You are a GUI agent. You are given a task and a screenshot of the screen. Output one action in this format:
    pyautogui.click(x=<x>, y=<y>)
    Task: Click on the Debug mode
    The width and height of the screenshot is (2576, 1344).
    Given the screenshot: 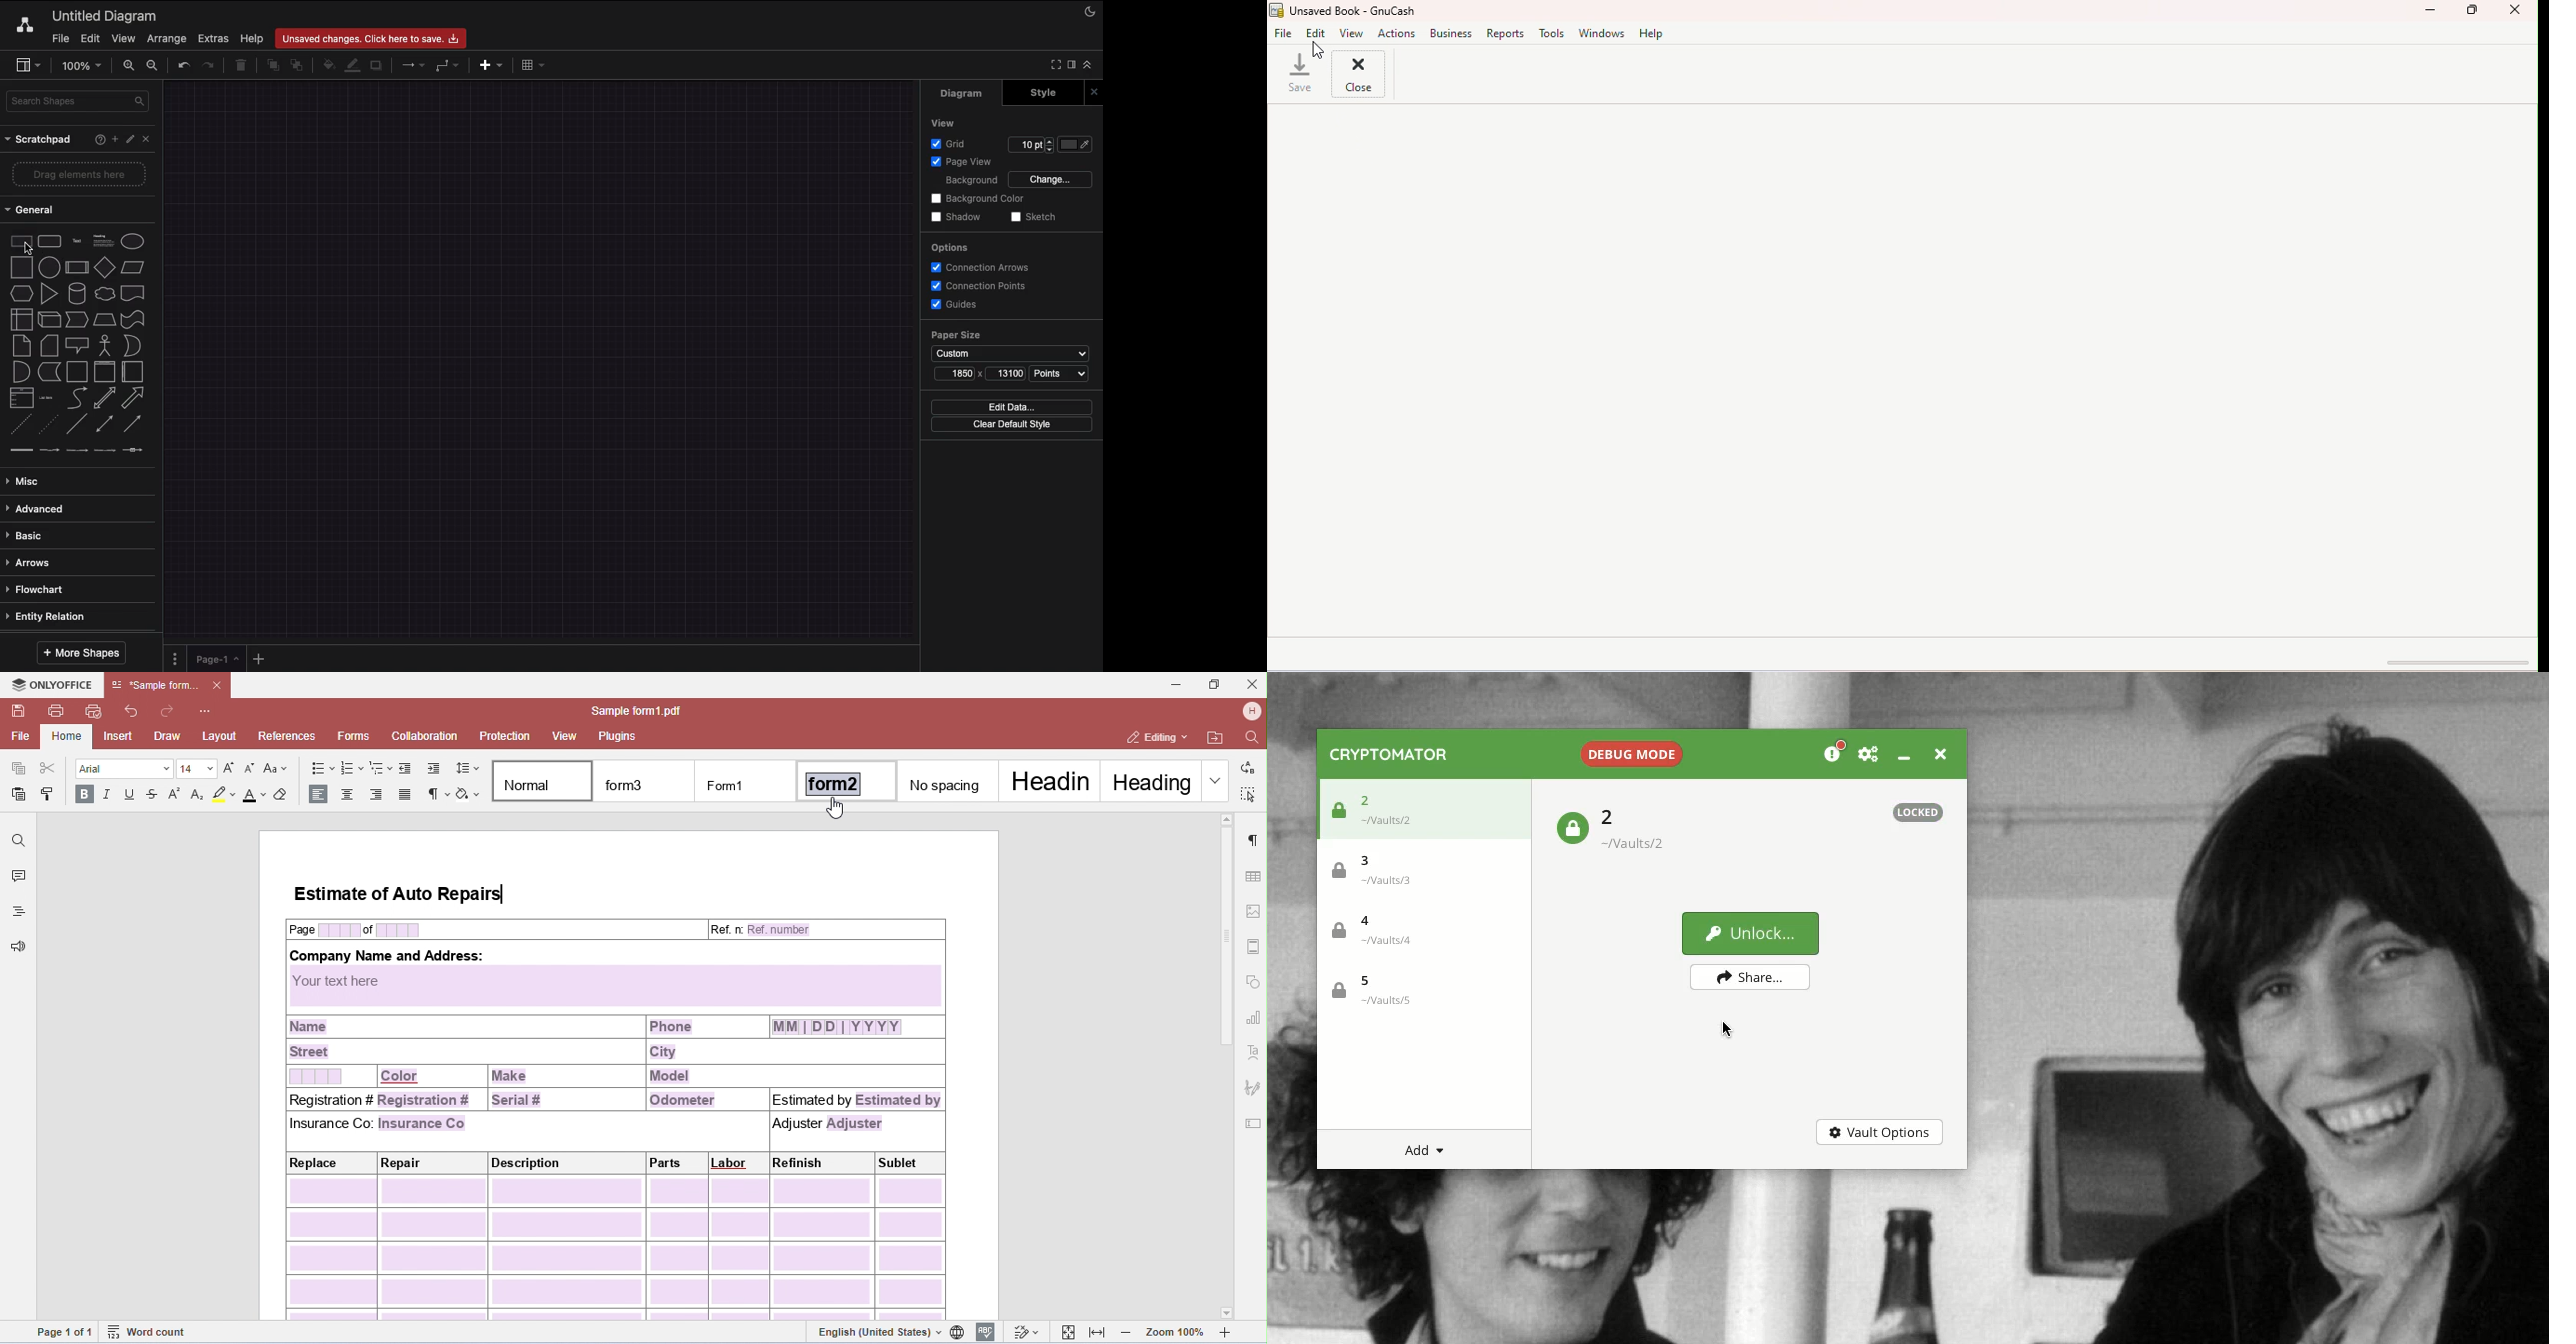 What is the action you would take?
    pyautogui.click(x=1629, y=753)
    